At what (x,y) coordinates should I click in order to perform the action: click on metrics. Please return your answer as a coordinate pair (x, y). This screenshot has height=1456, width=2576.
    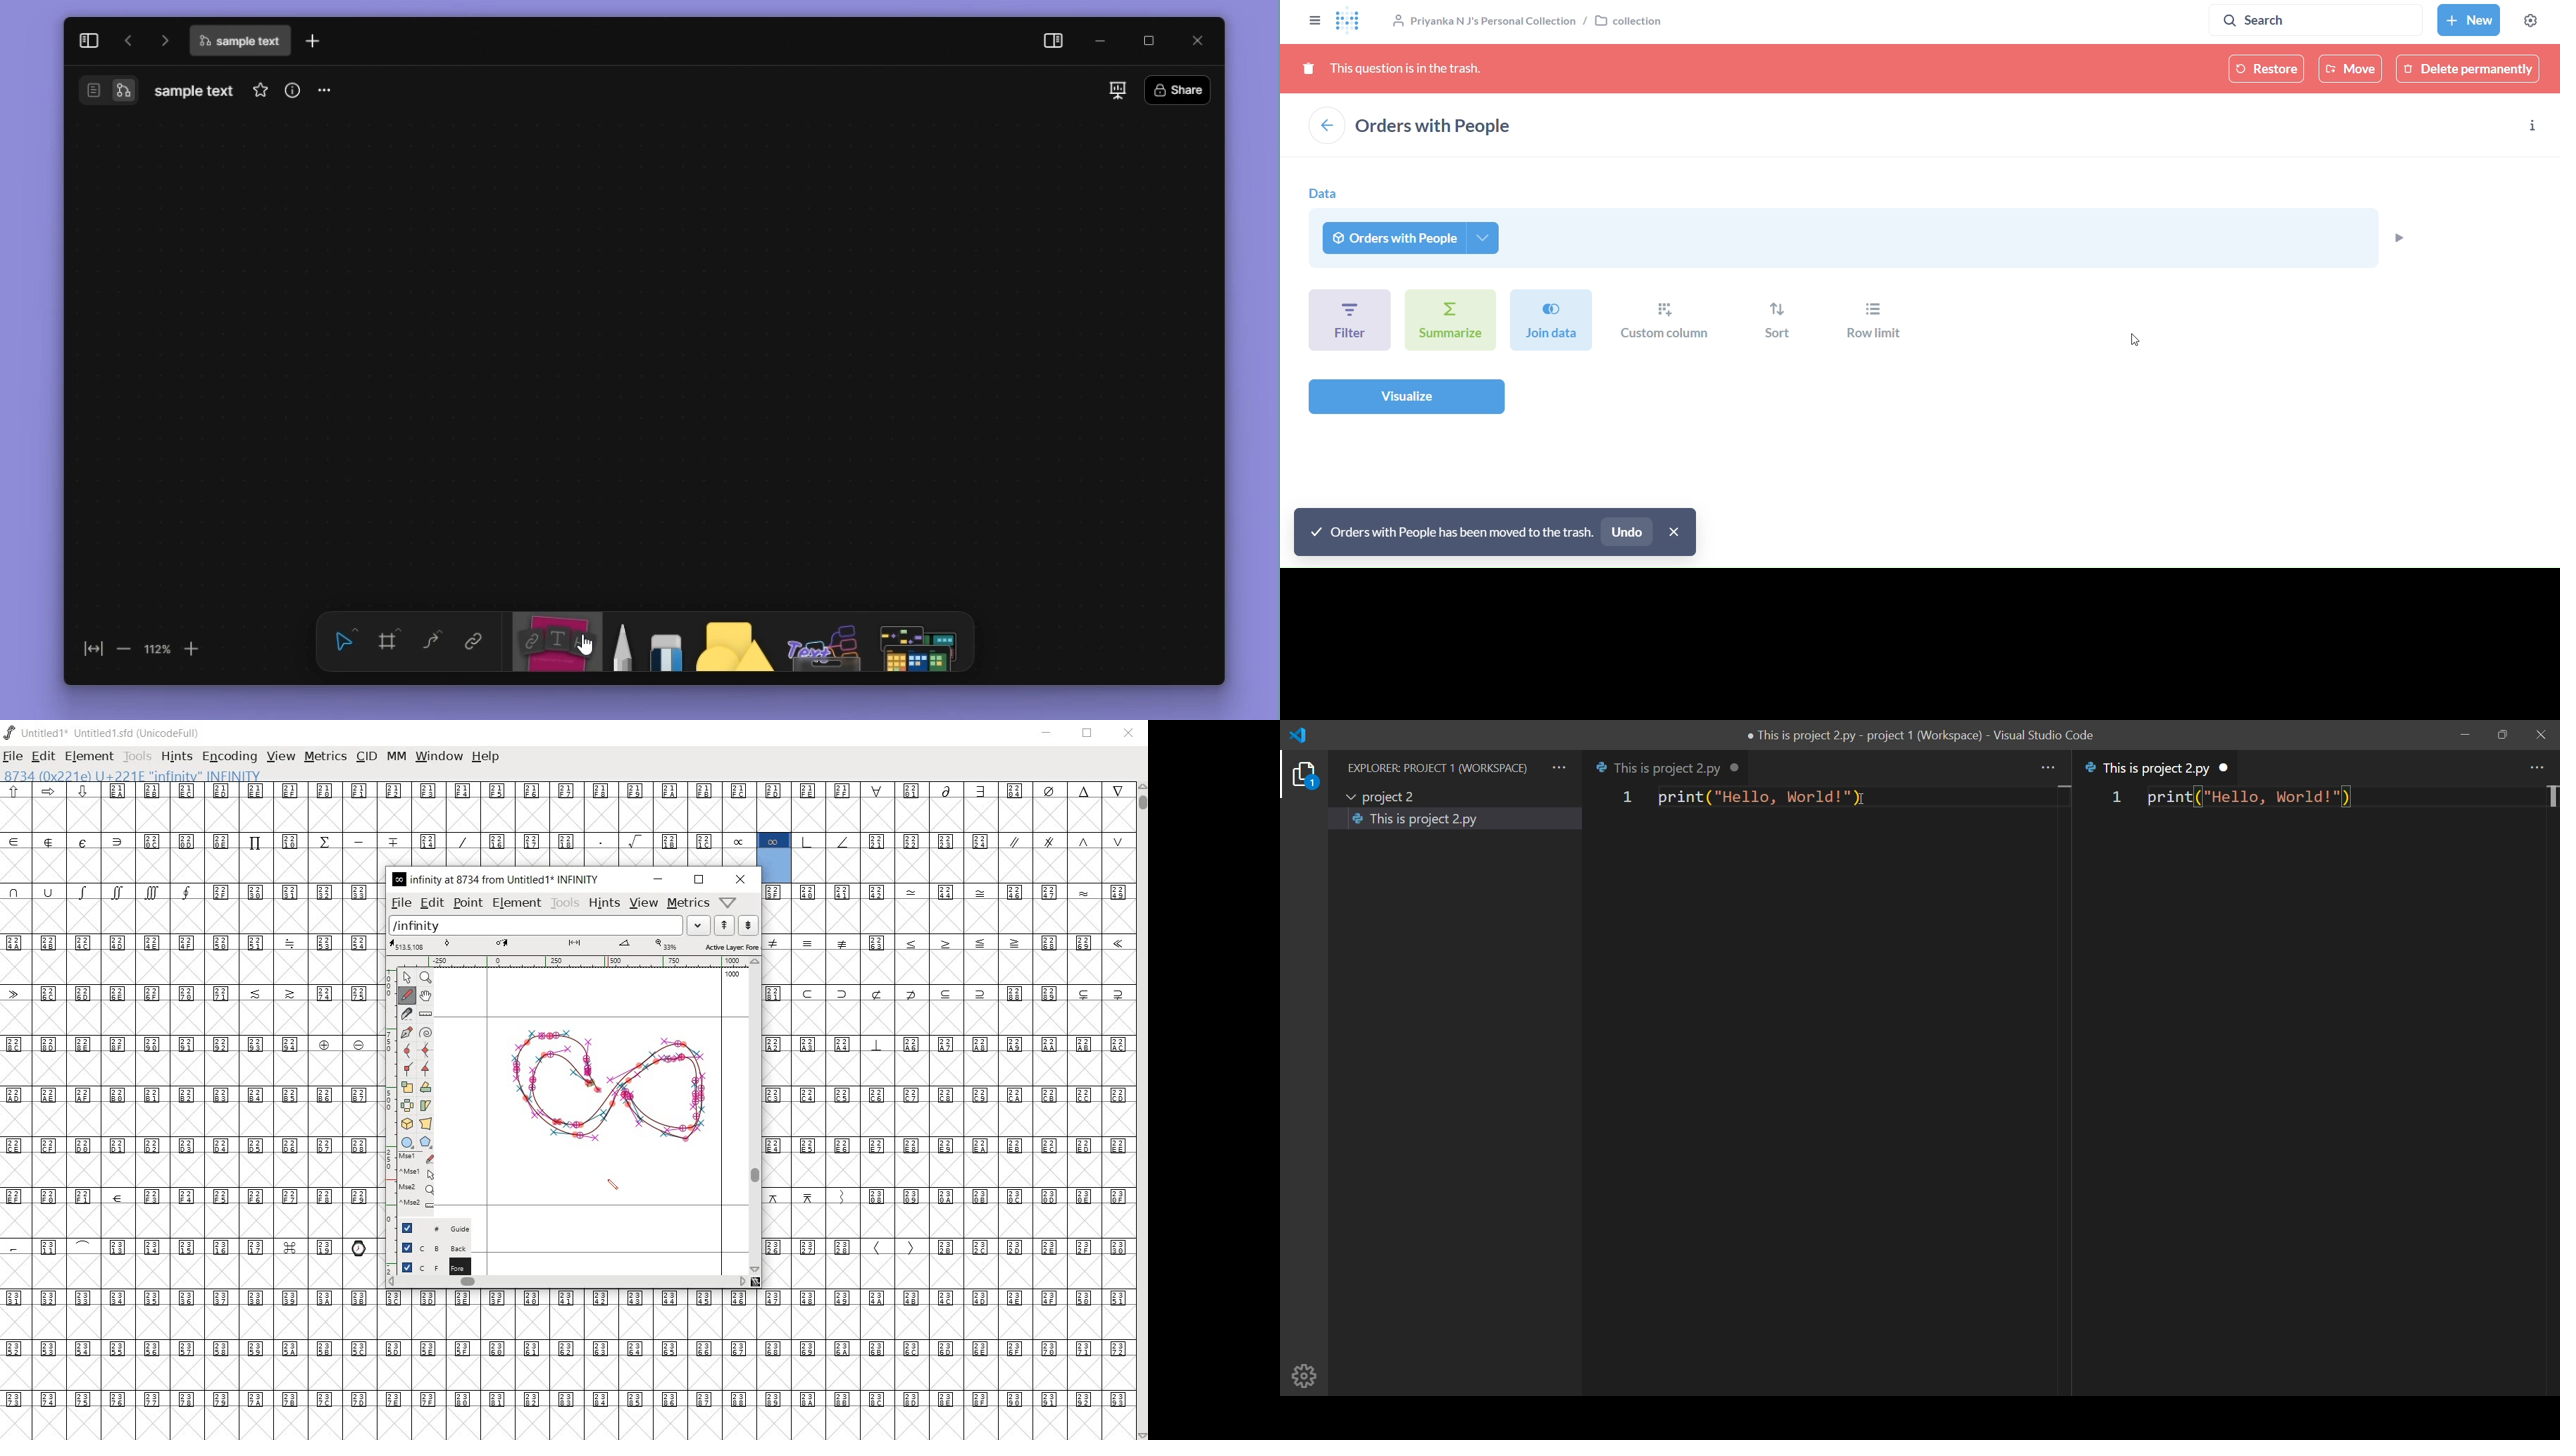
    Looking at the image, I should click on (327, 756).